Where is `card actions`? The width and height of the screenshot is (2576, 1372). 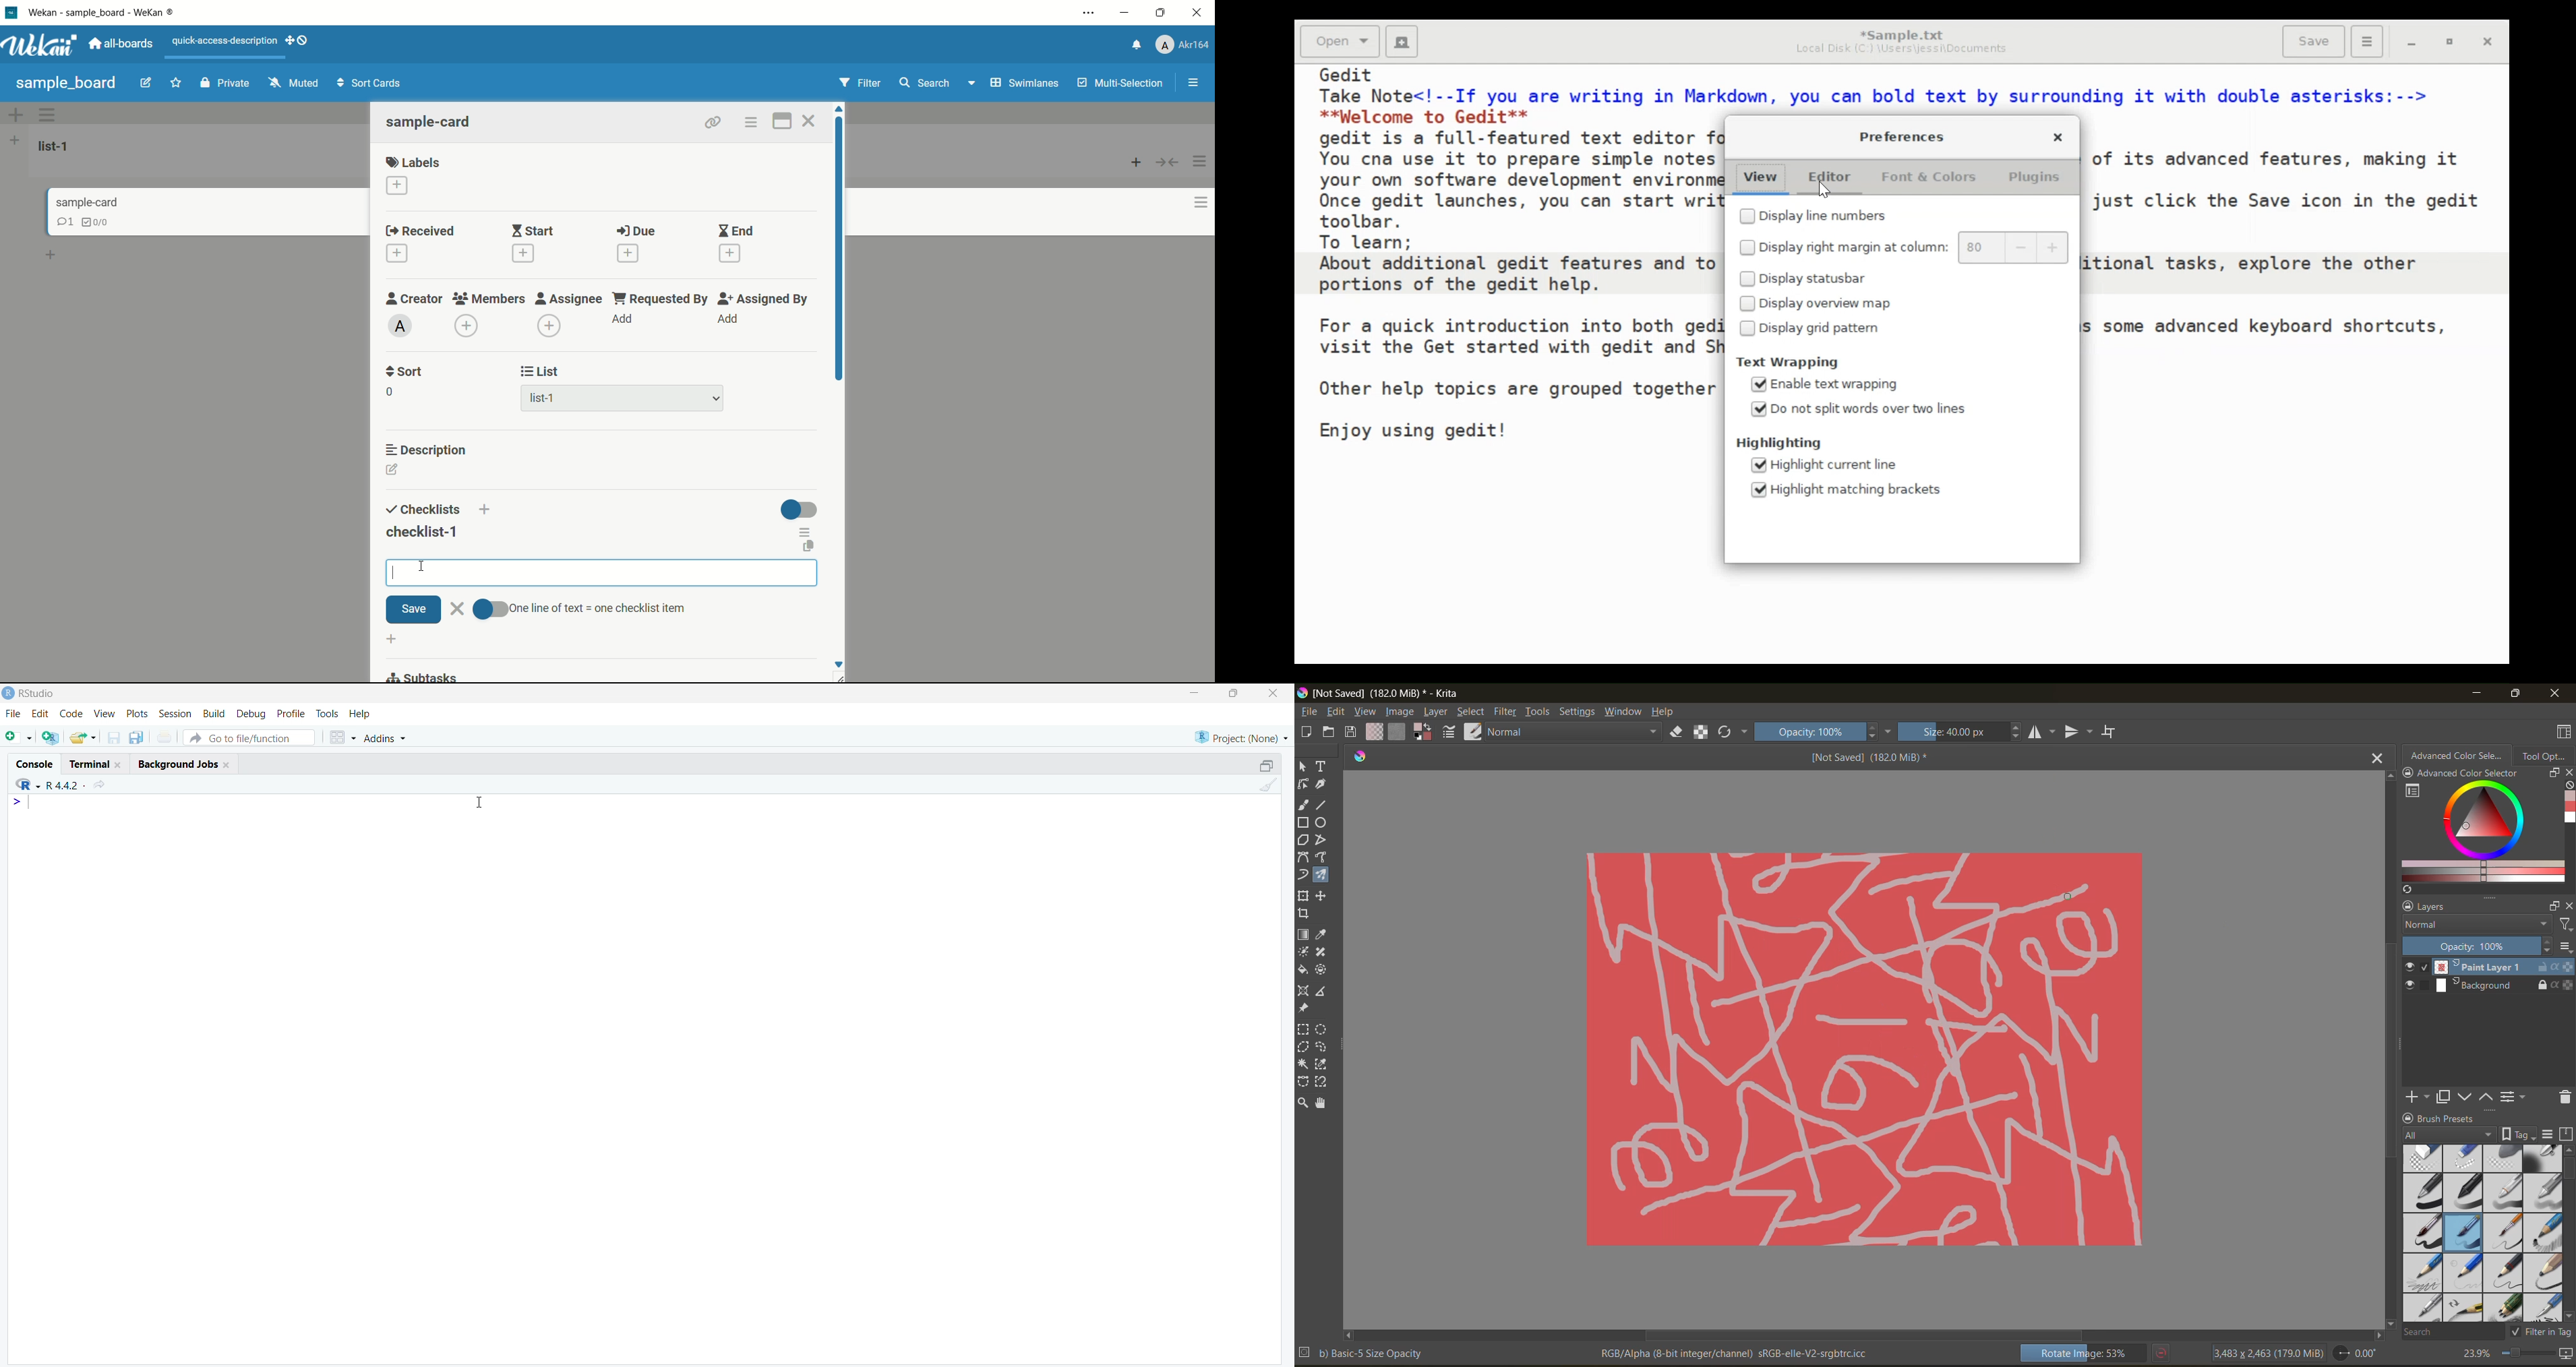
card actions is located at coordinates (751, 123).